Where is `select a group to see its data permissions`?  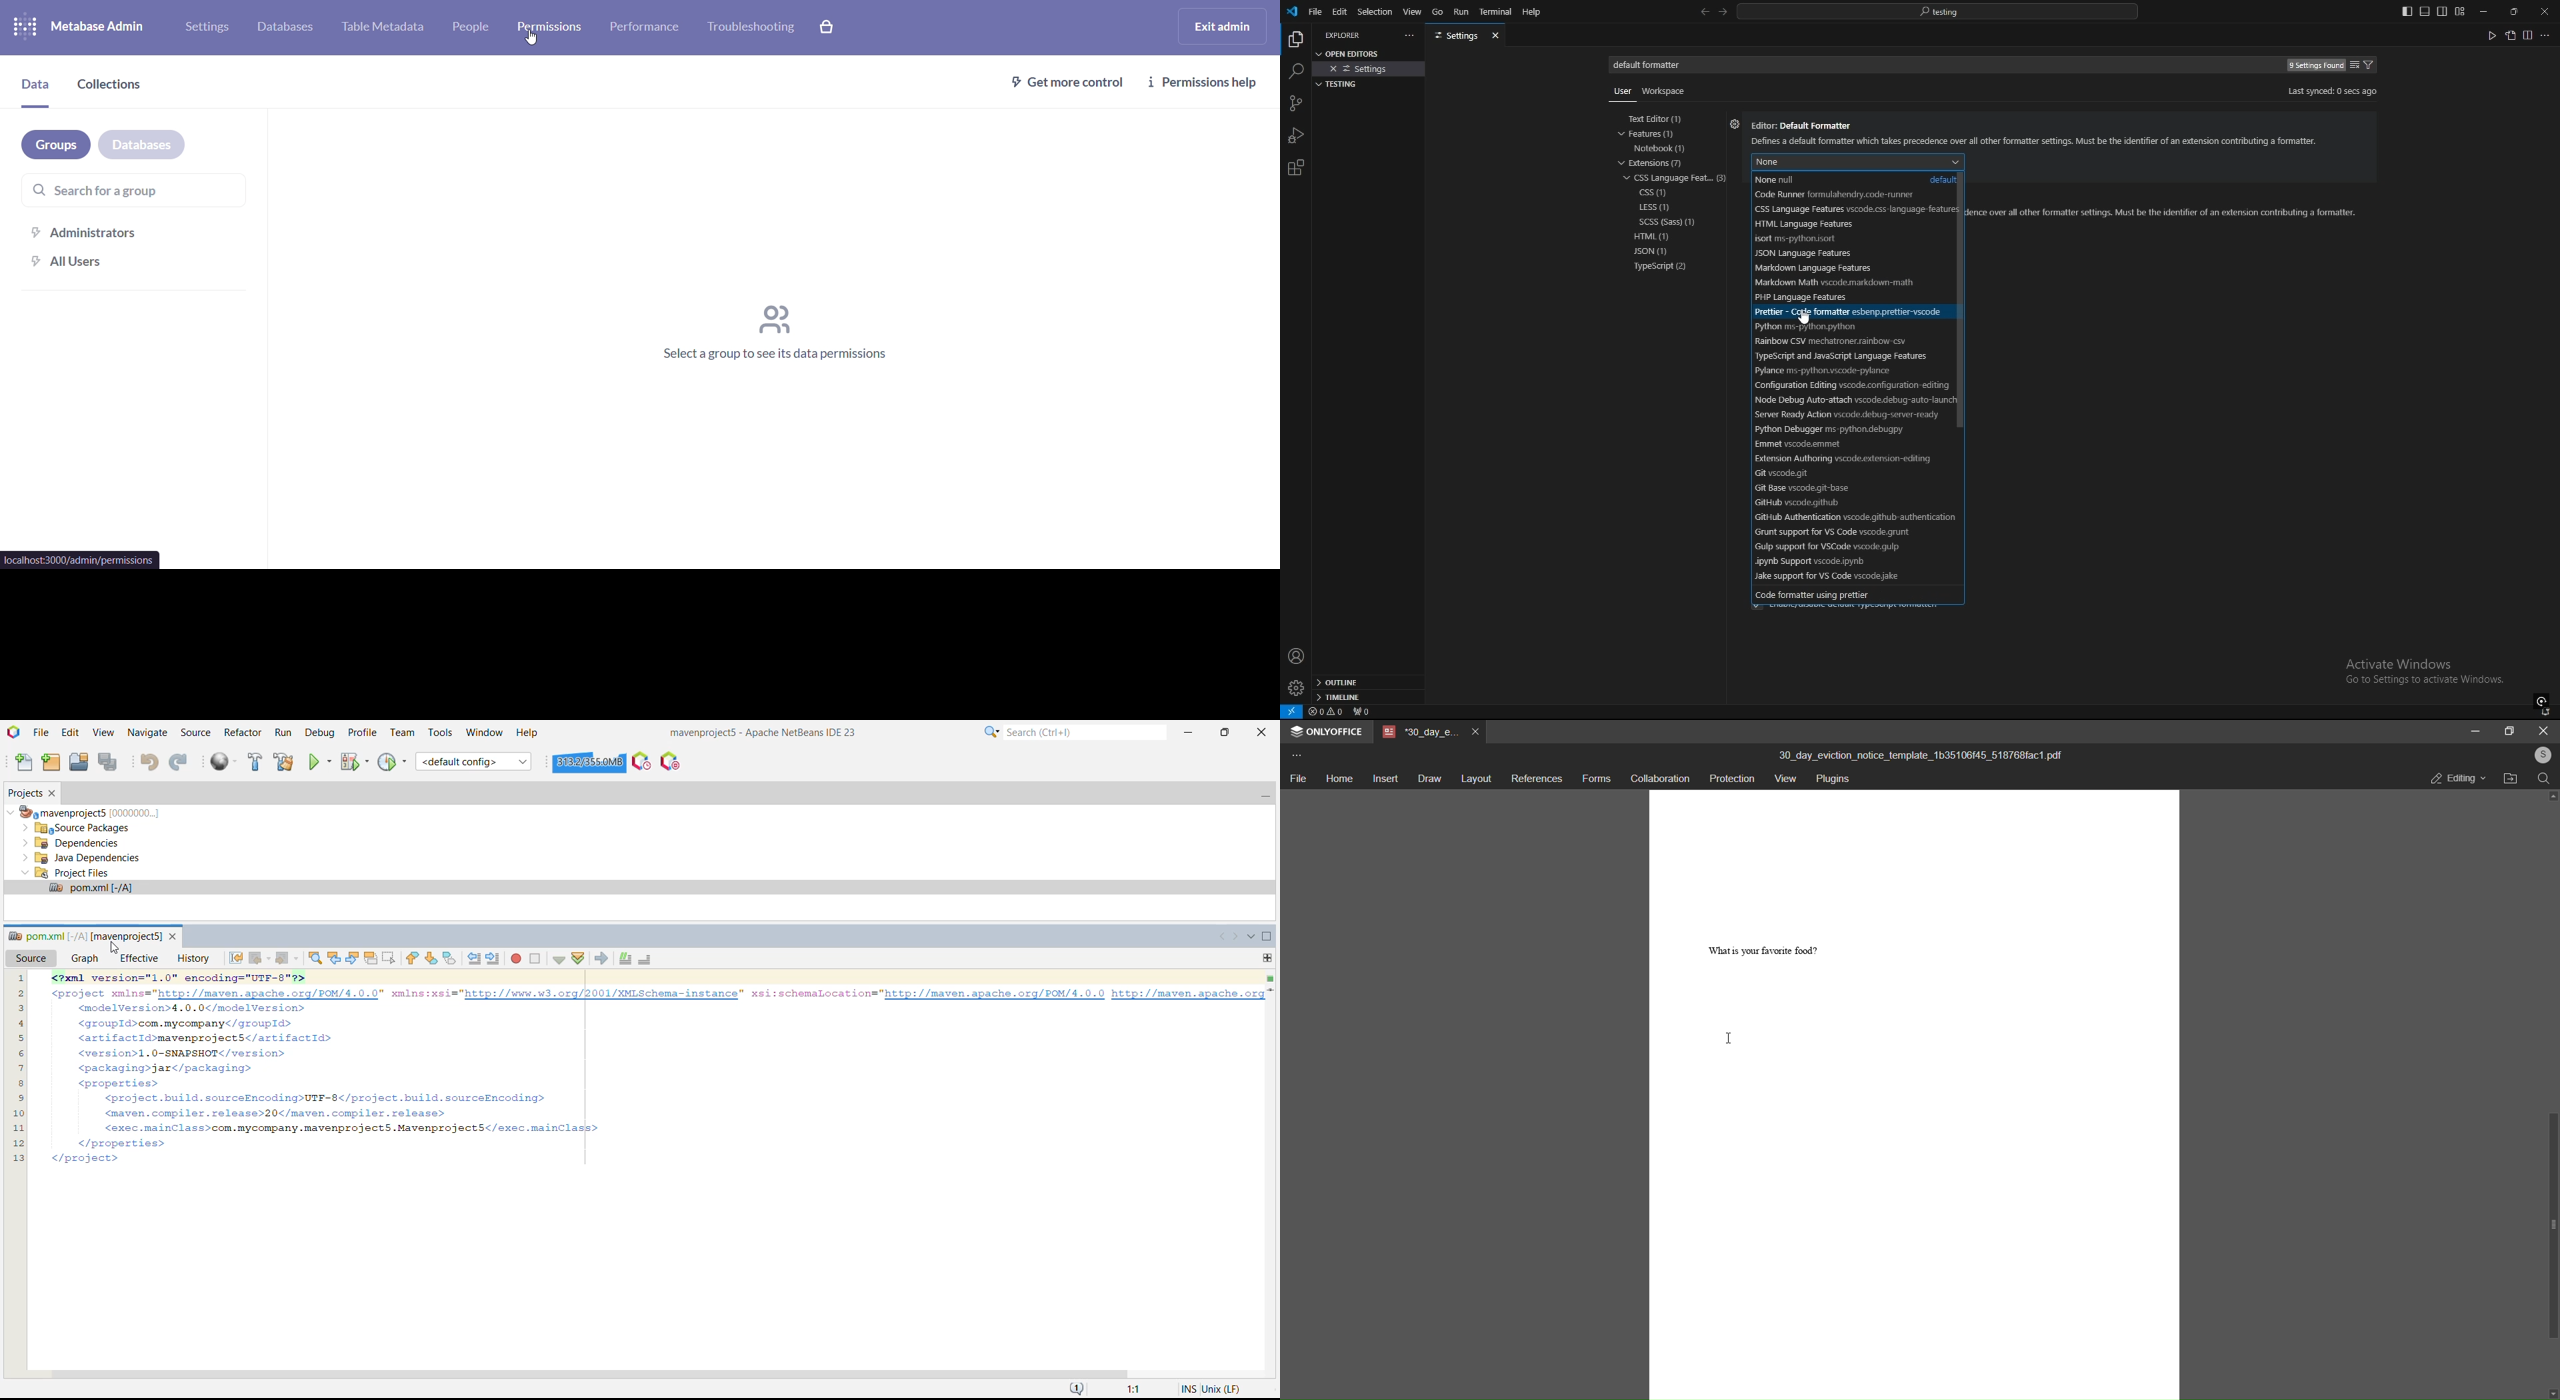
select a group to see its data permissions is located at coordinates (779, 335).